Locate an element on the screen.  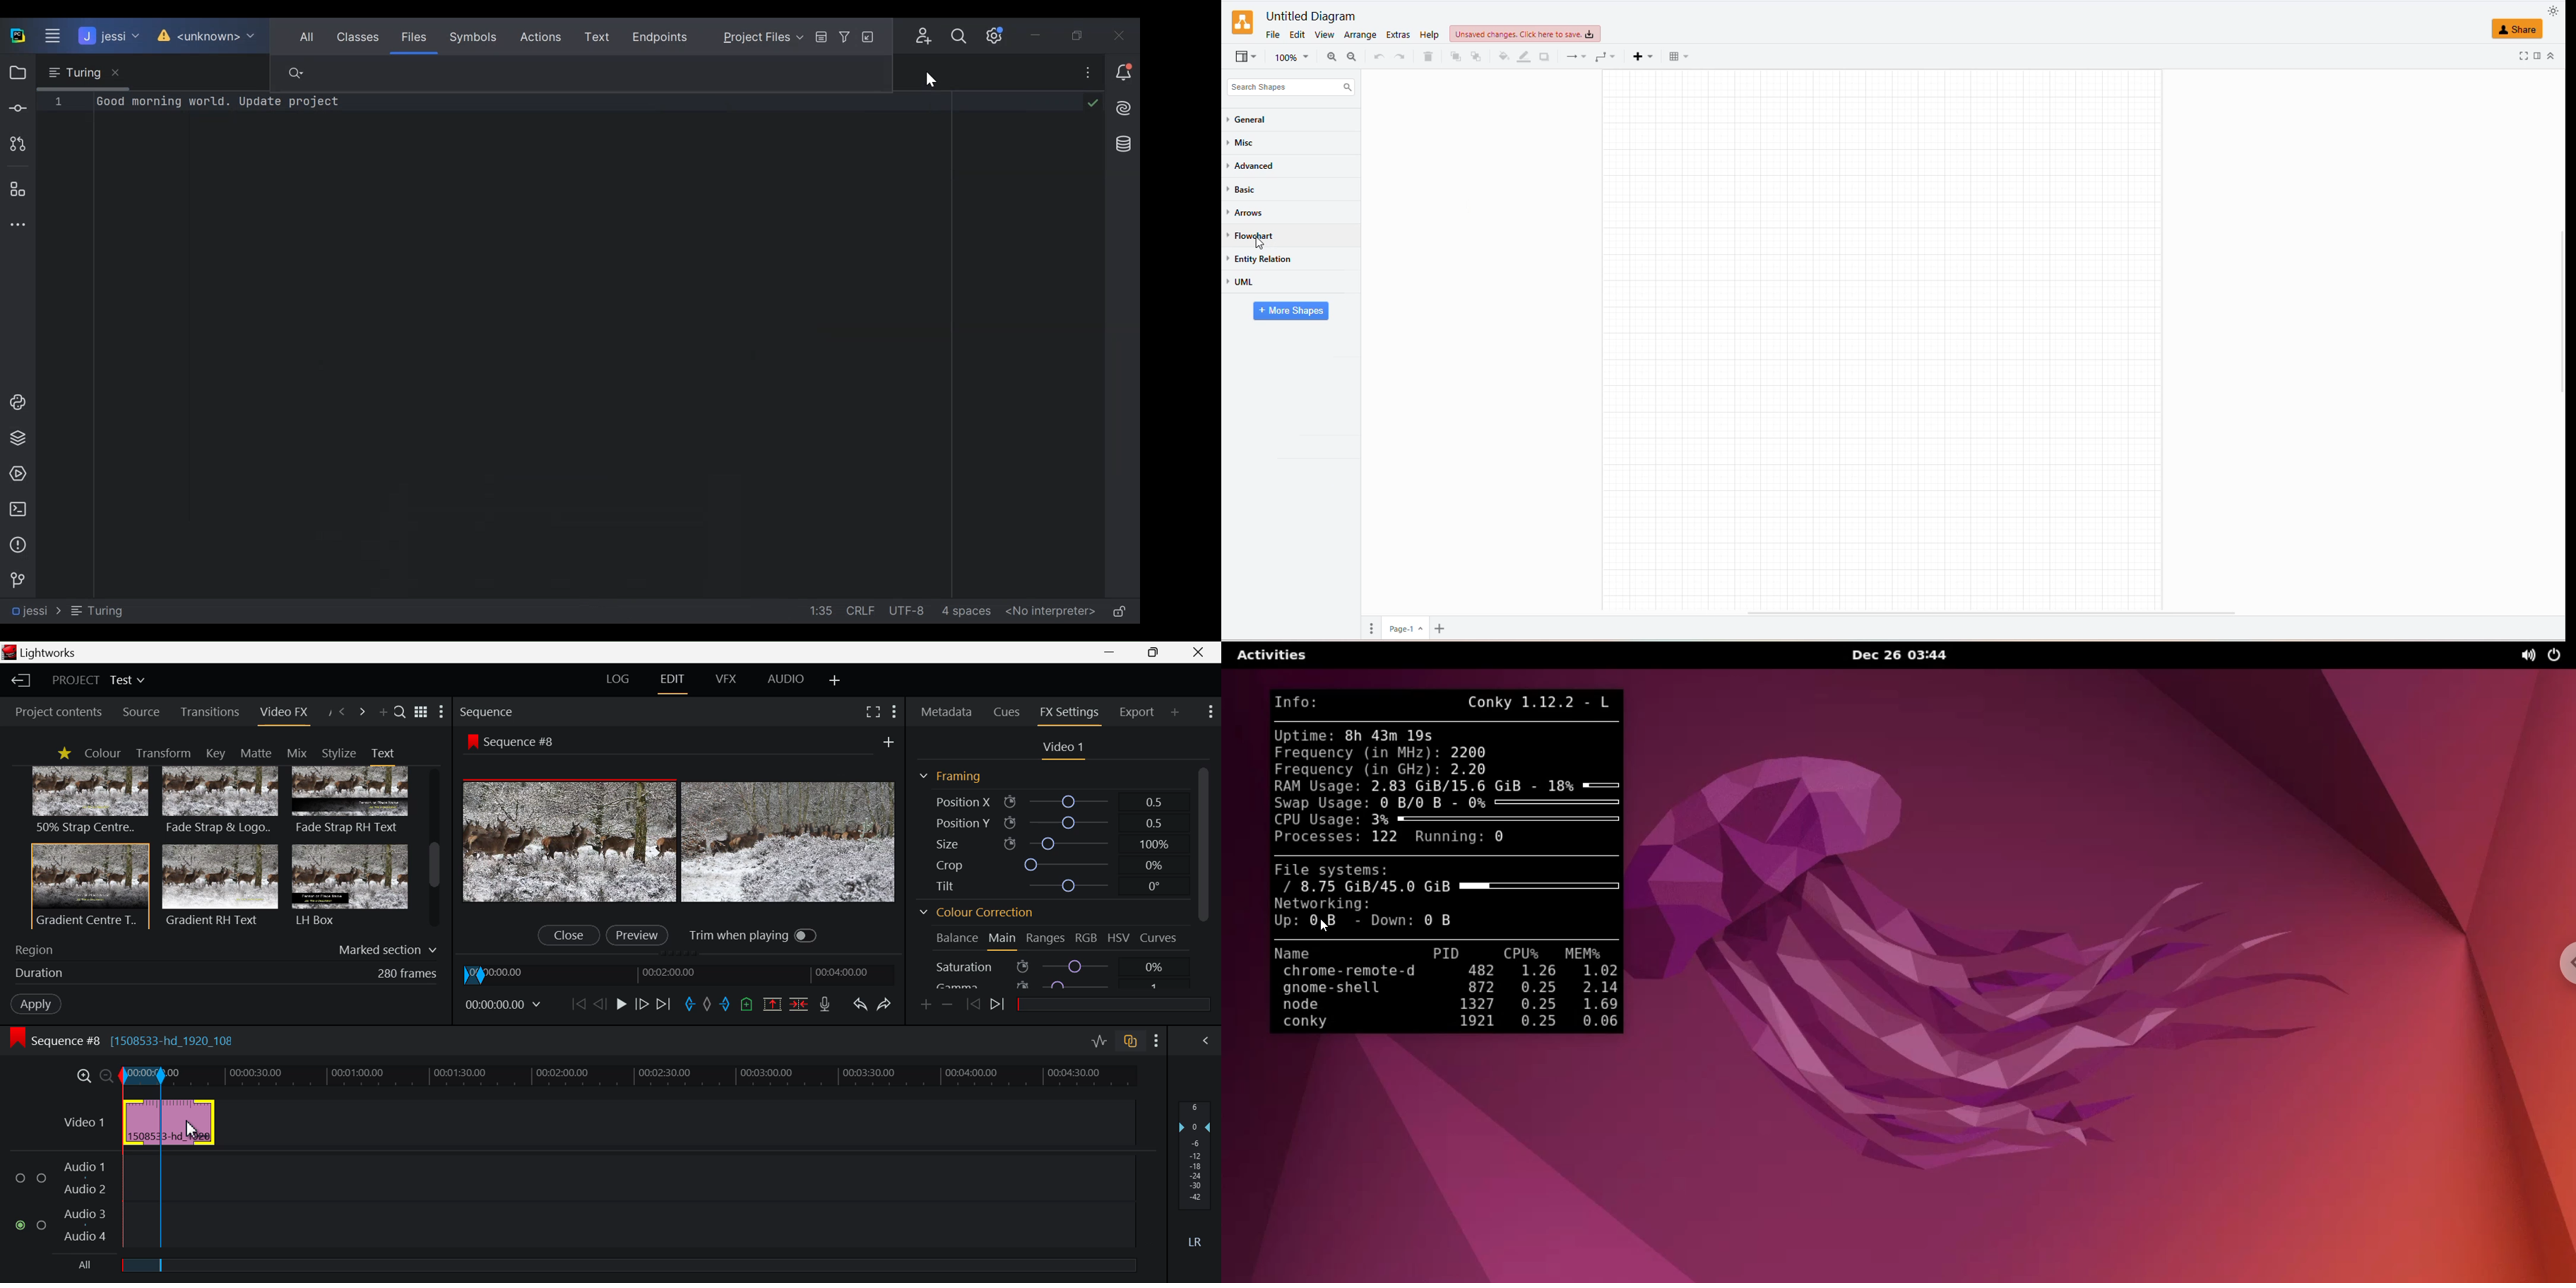
UNDO is located at coordinates (1402, 57).